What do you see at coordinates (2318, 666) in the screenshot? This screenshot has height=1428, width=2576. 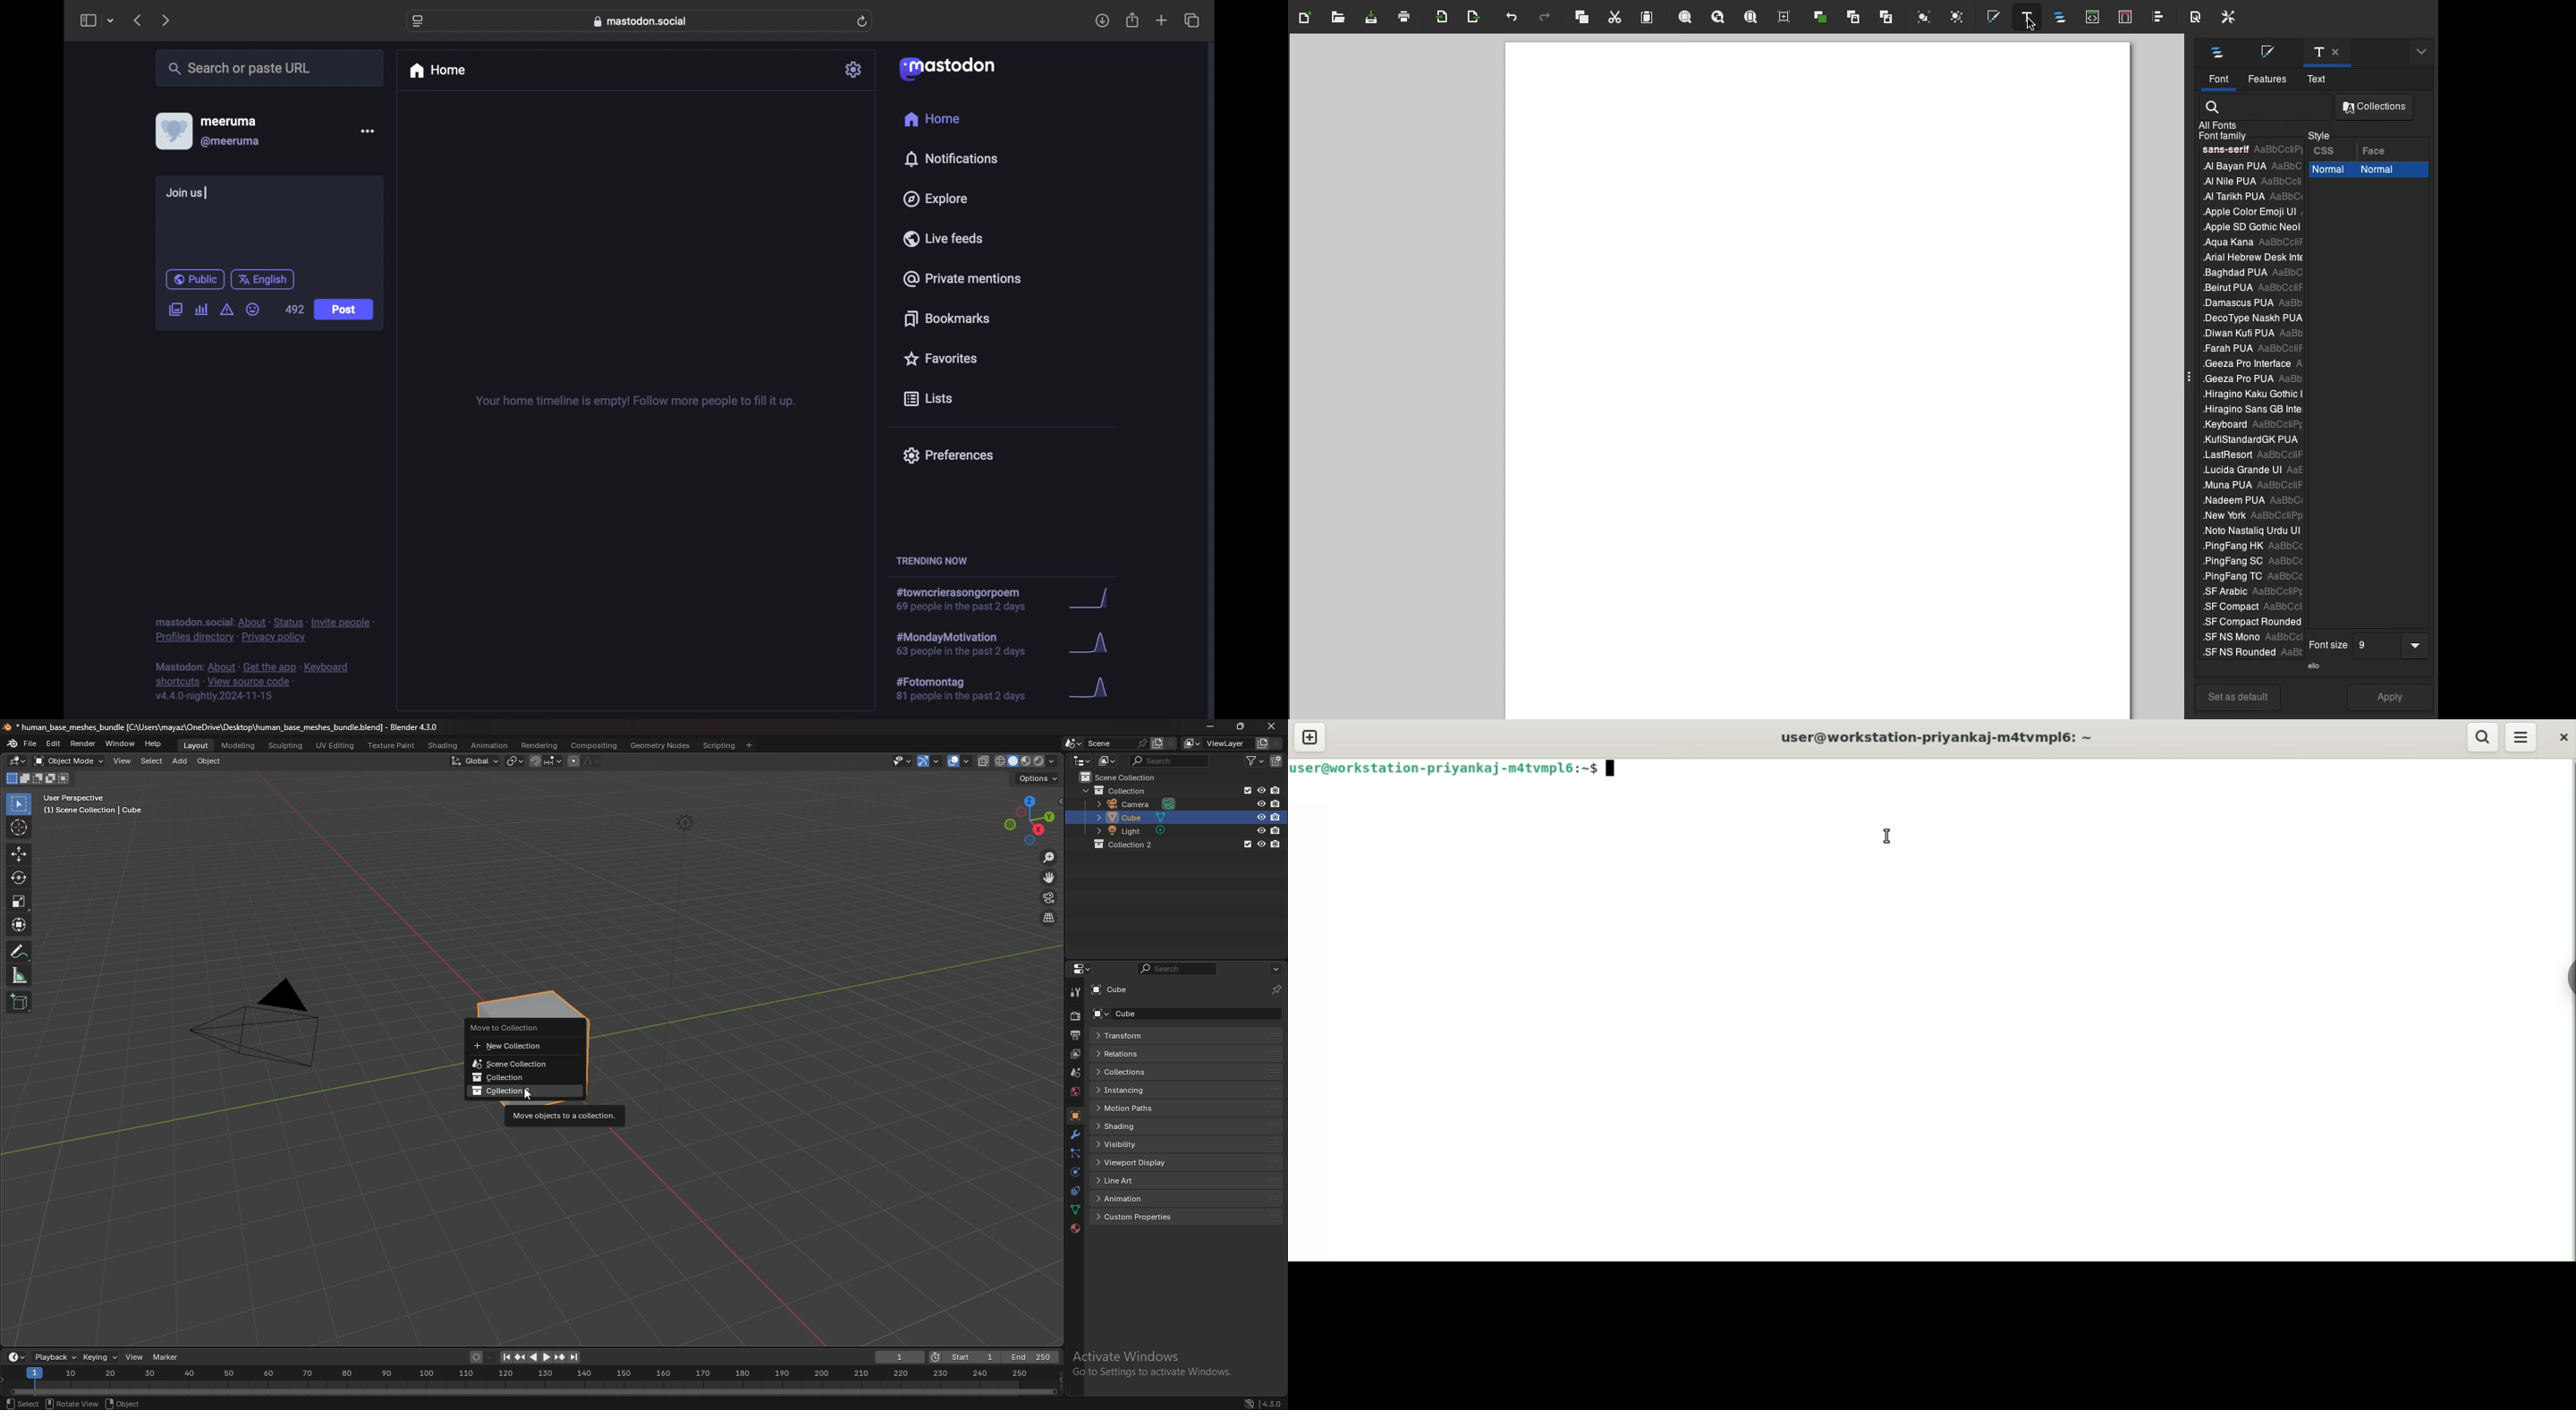 I see `ello` at bounding box center [2318, 666].